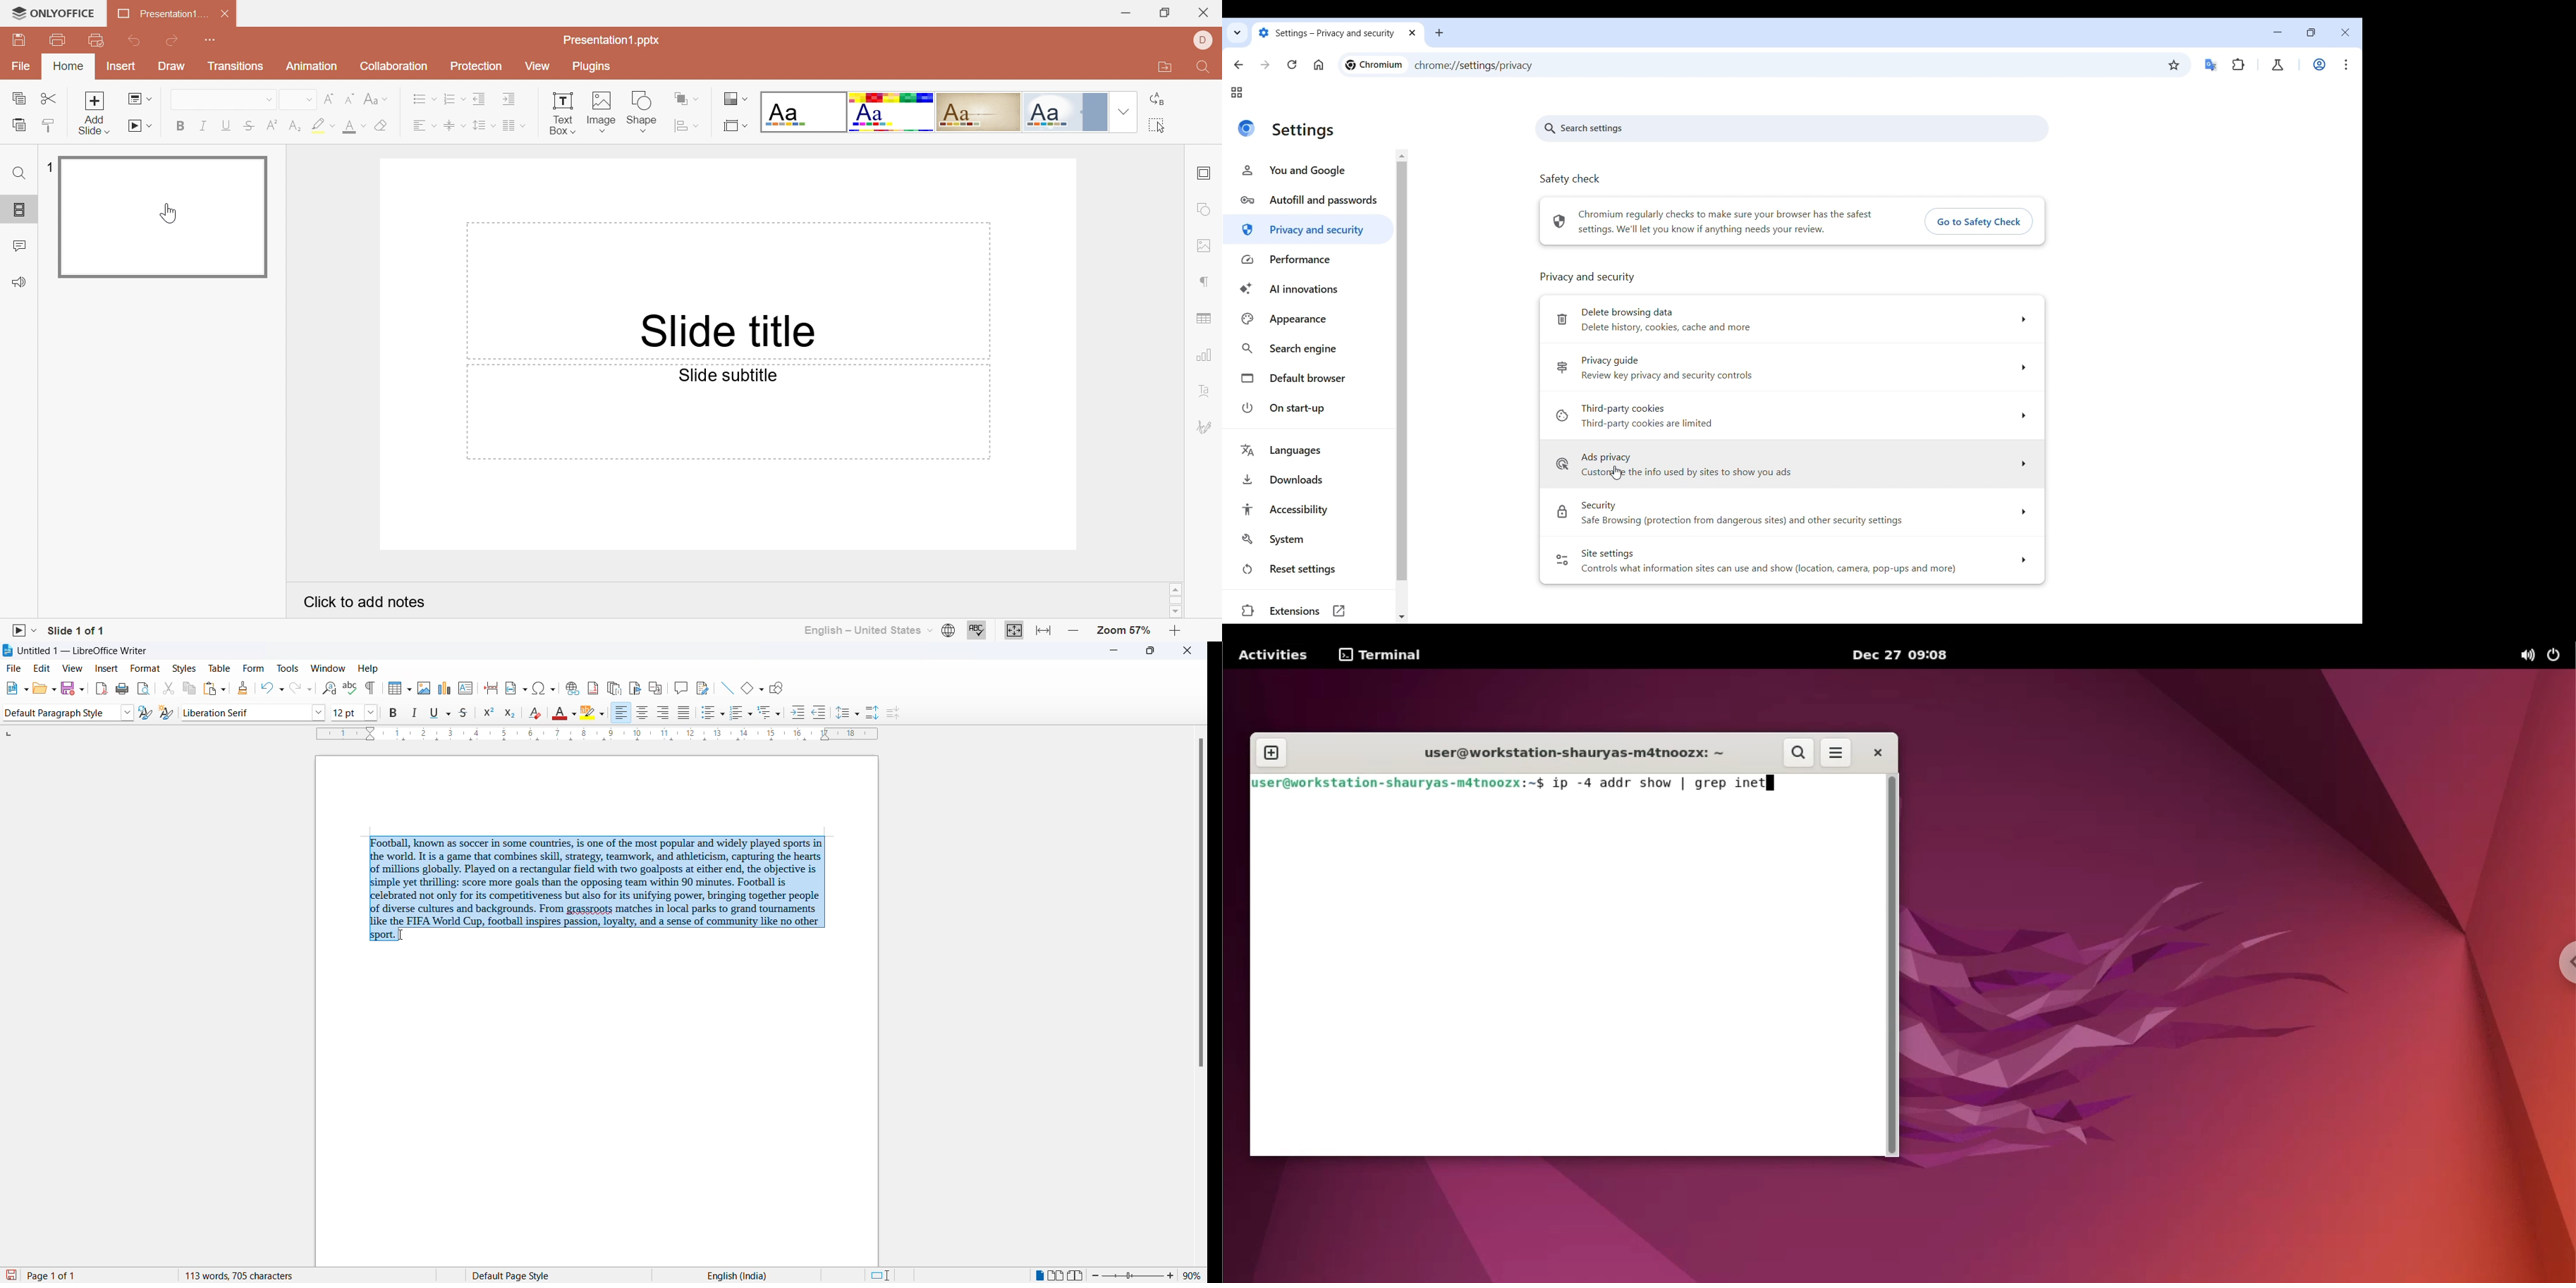  What do you see at coordinates (857, 713) in the screenshot?
I see `line spacing option dropdown` at bounding box center [857, 713].